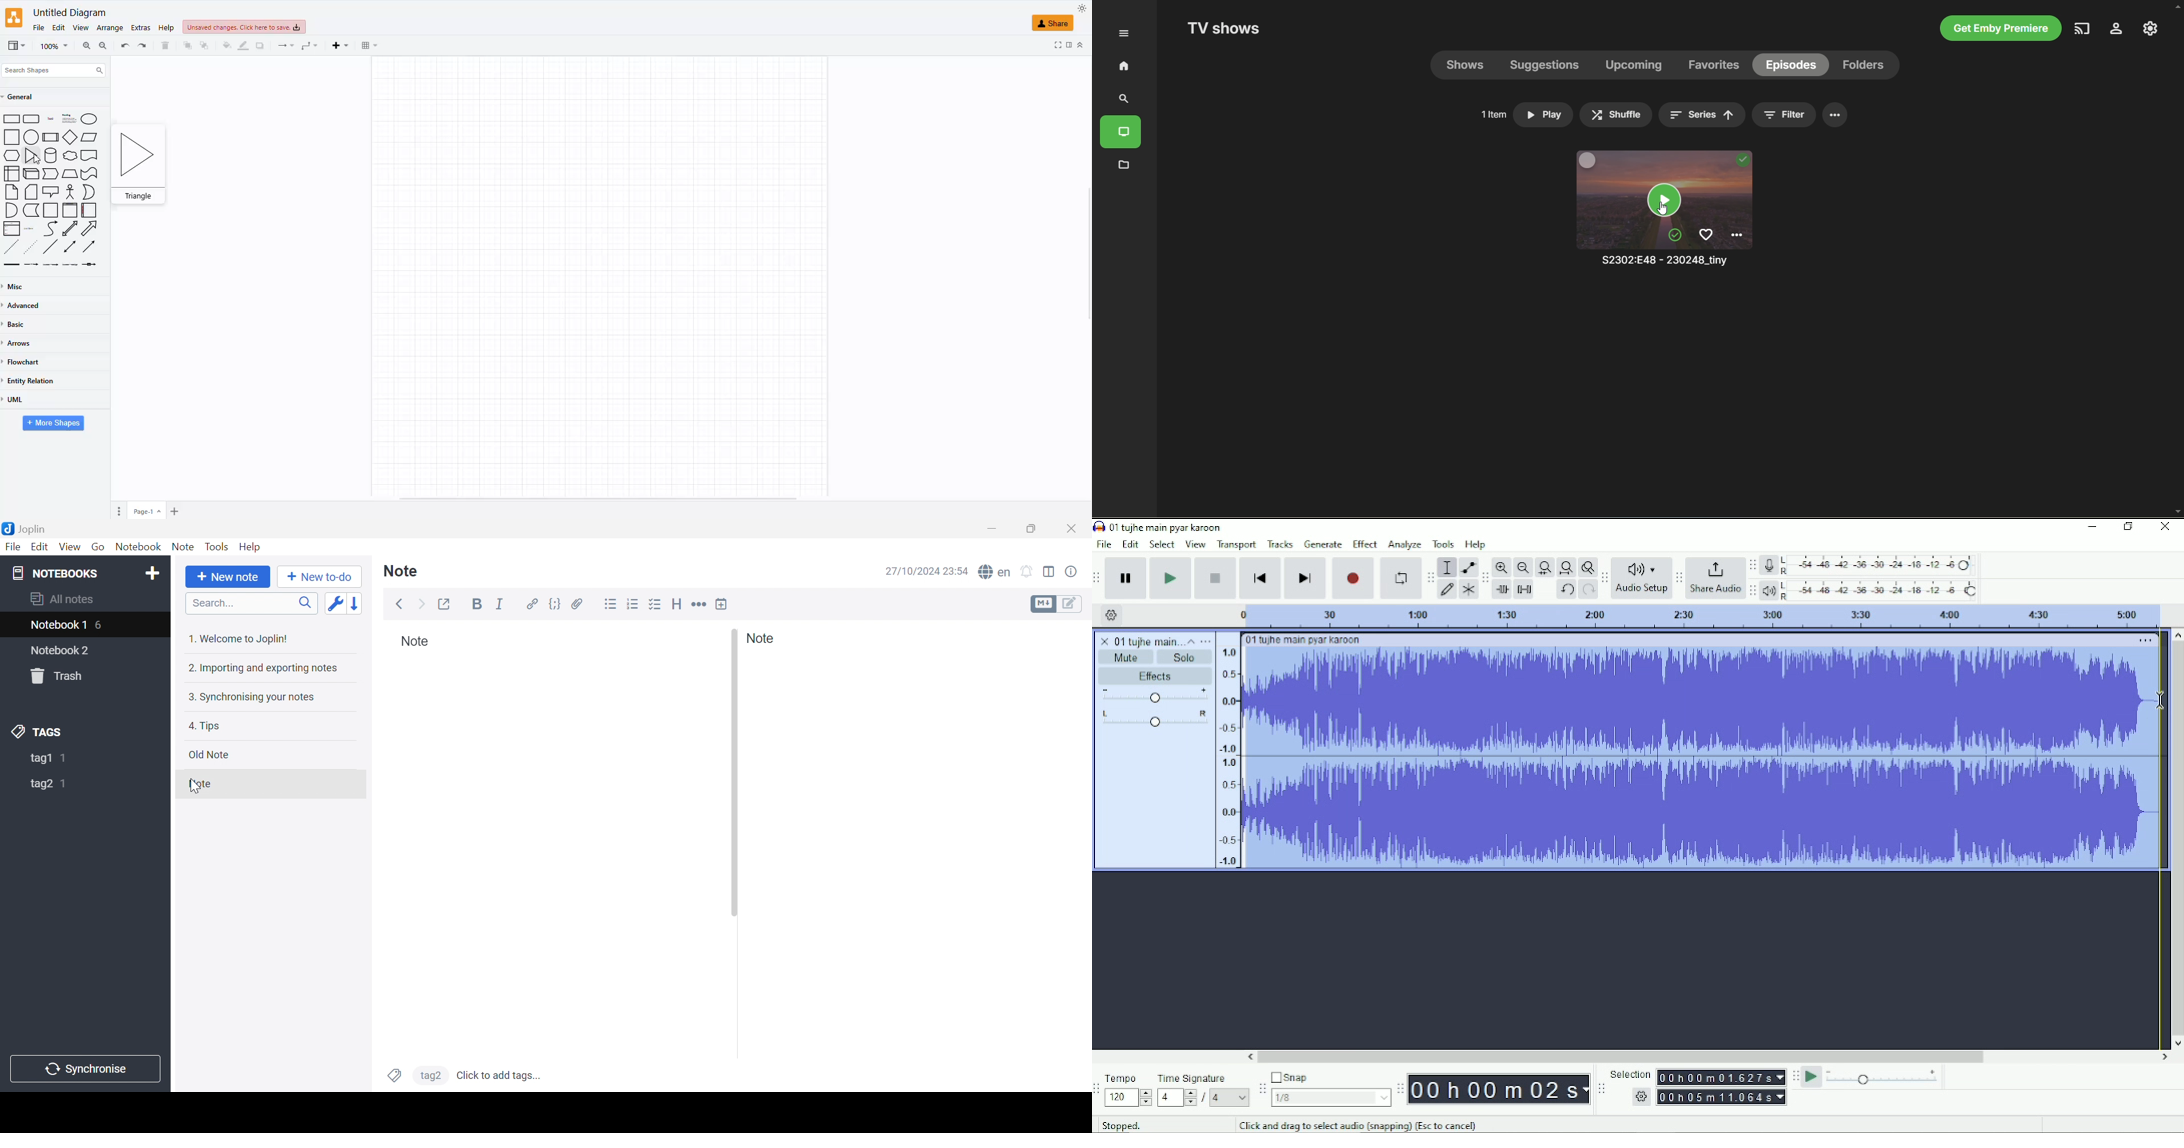 This screenshot has height=1148, width=2184. What do you see at coordinates (1697, 616) in the screenshot?
I see `Timeline` at bounding box center [1697, 616].